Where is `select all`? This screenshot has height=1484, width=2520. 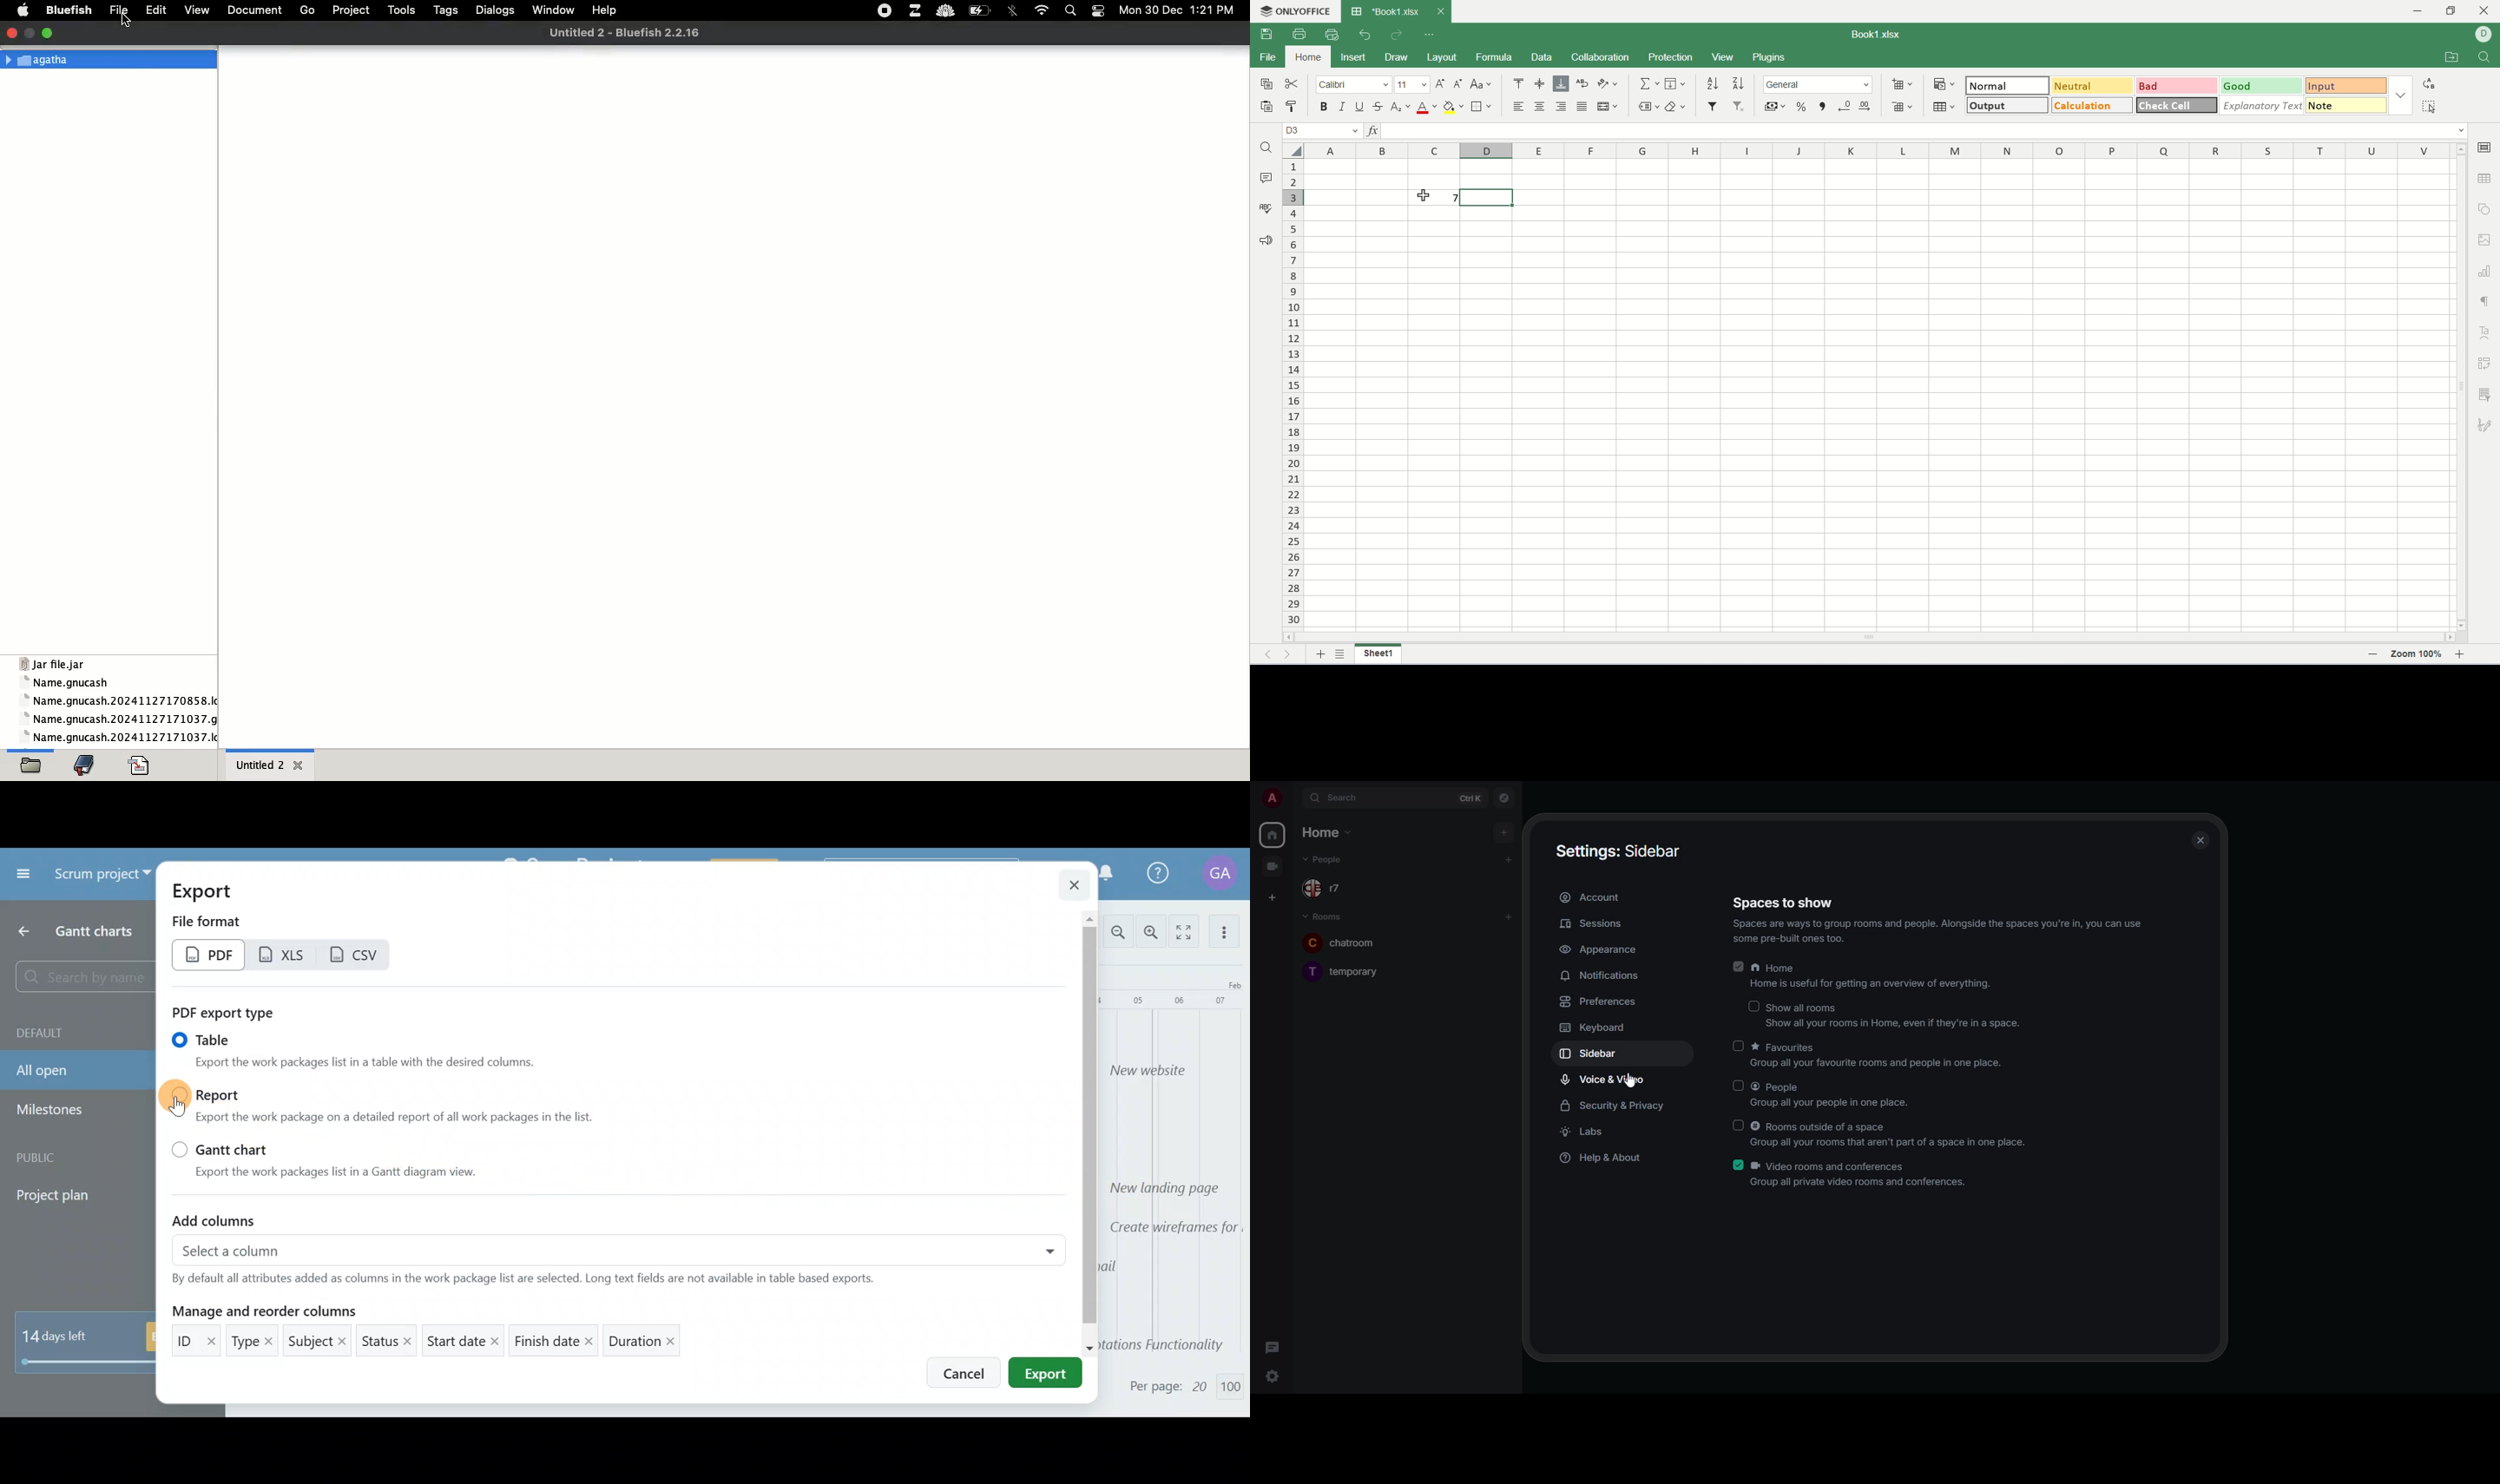
select all is located at coordinates (1292, 149).